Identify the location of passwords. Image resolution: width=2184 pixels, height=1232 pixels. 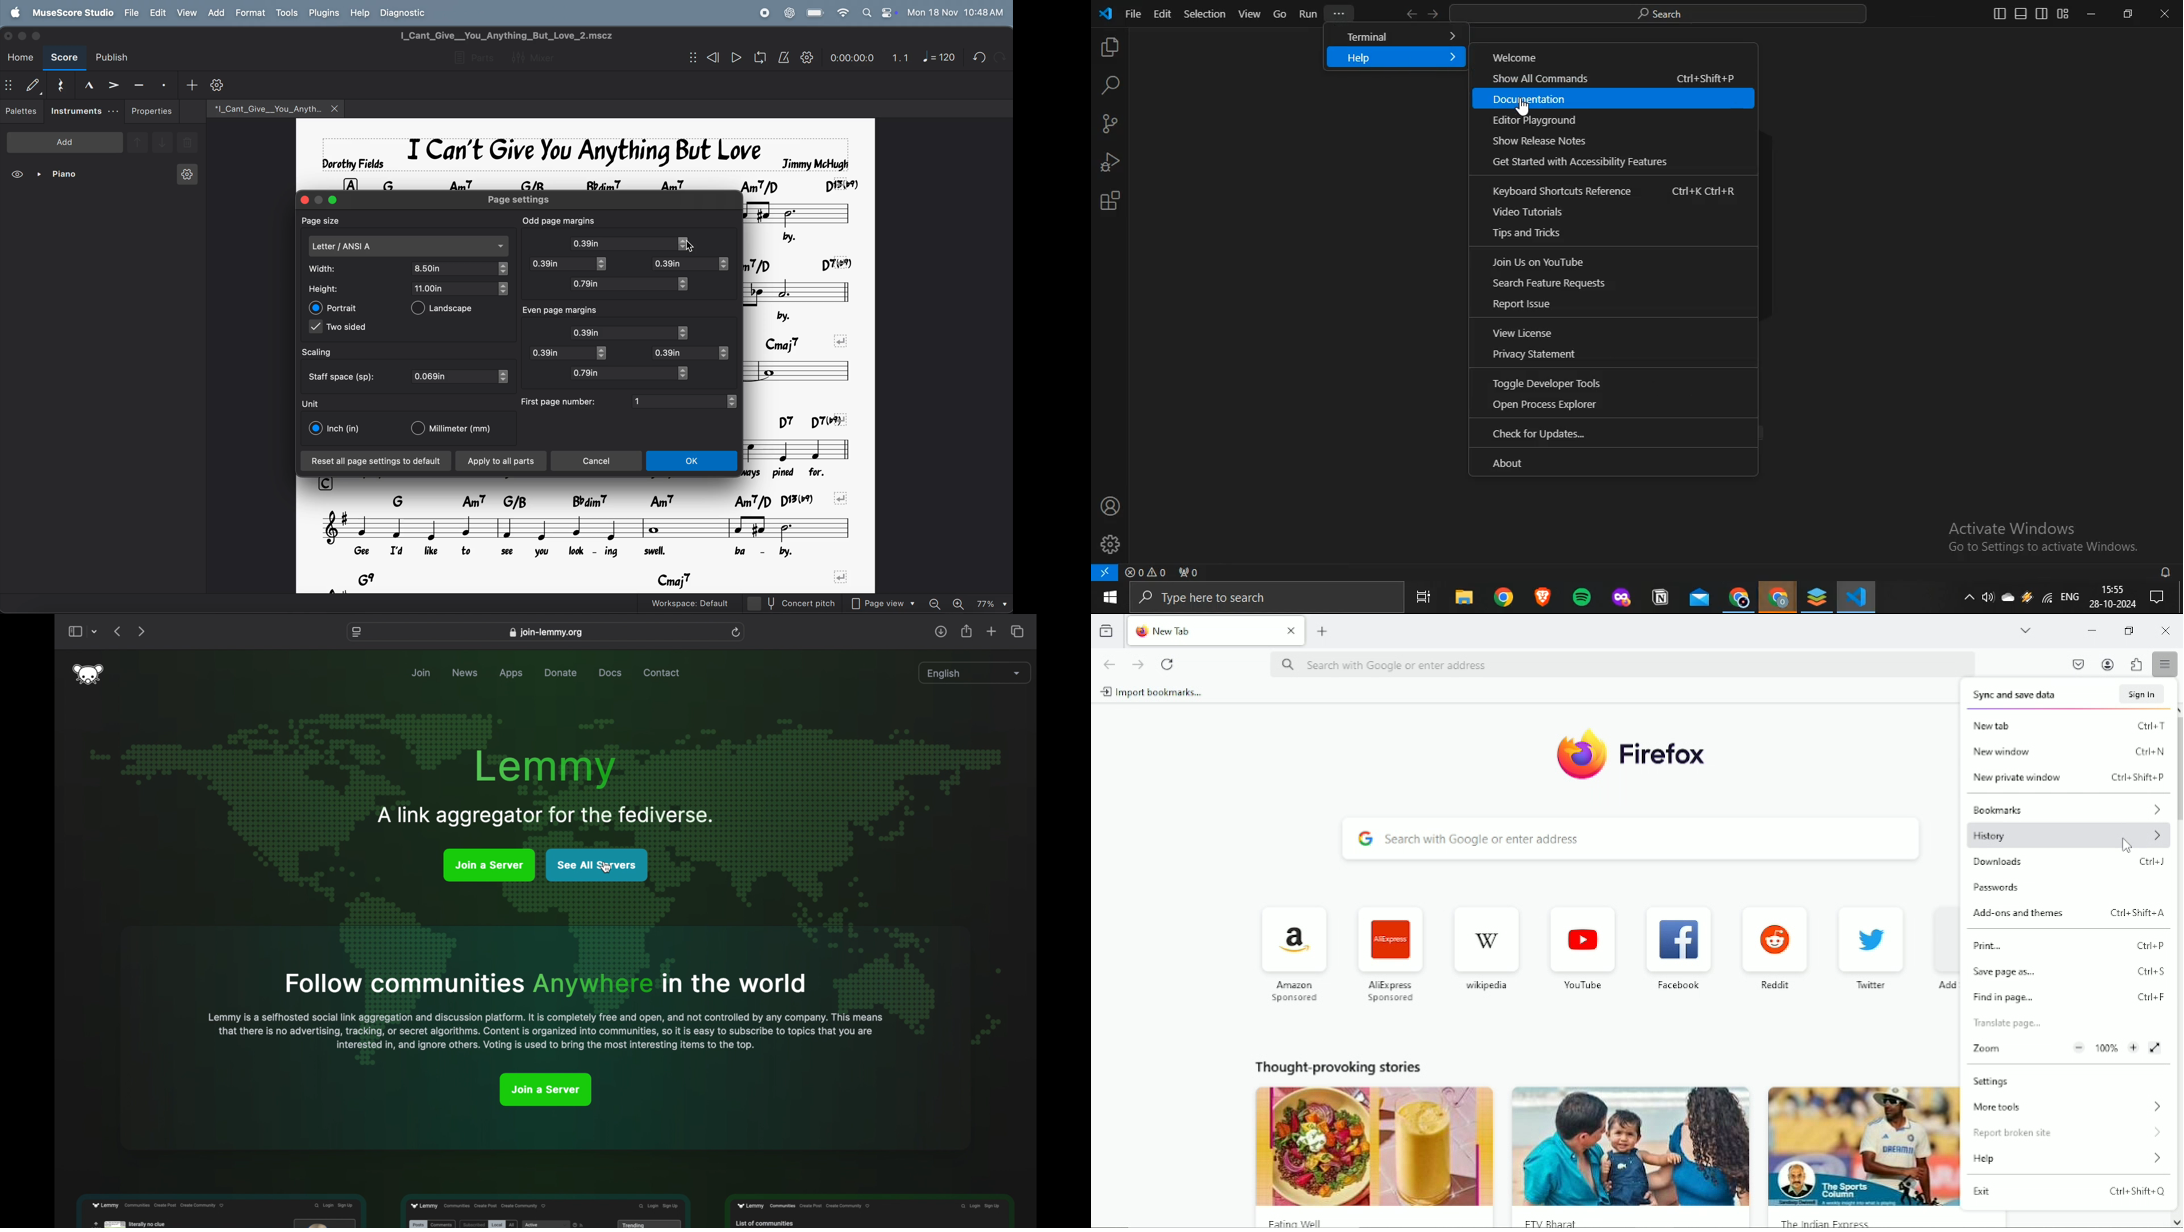
(1995, 888).